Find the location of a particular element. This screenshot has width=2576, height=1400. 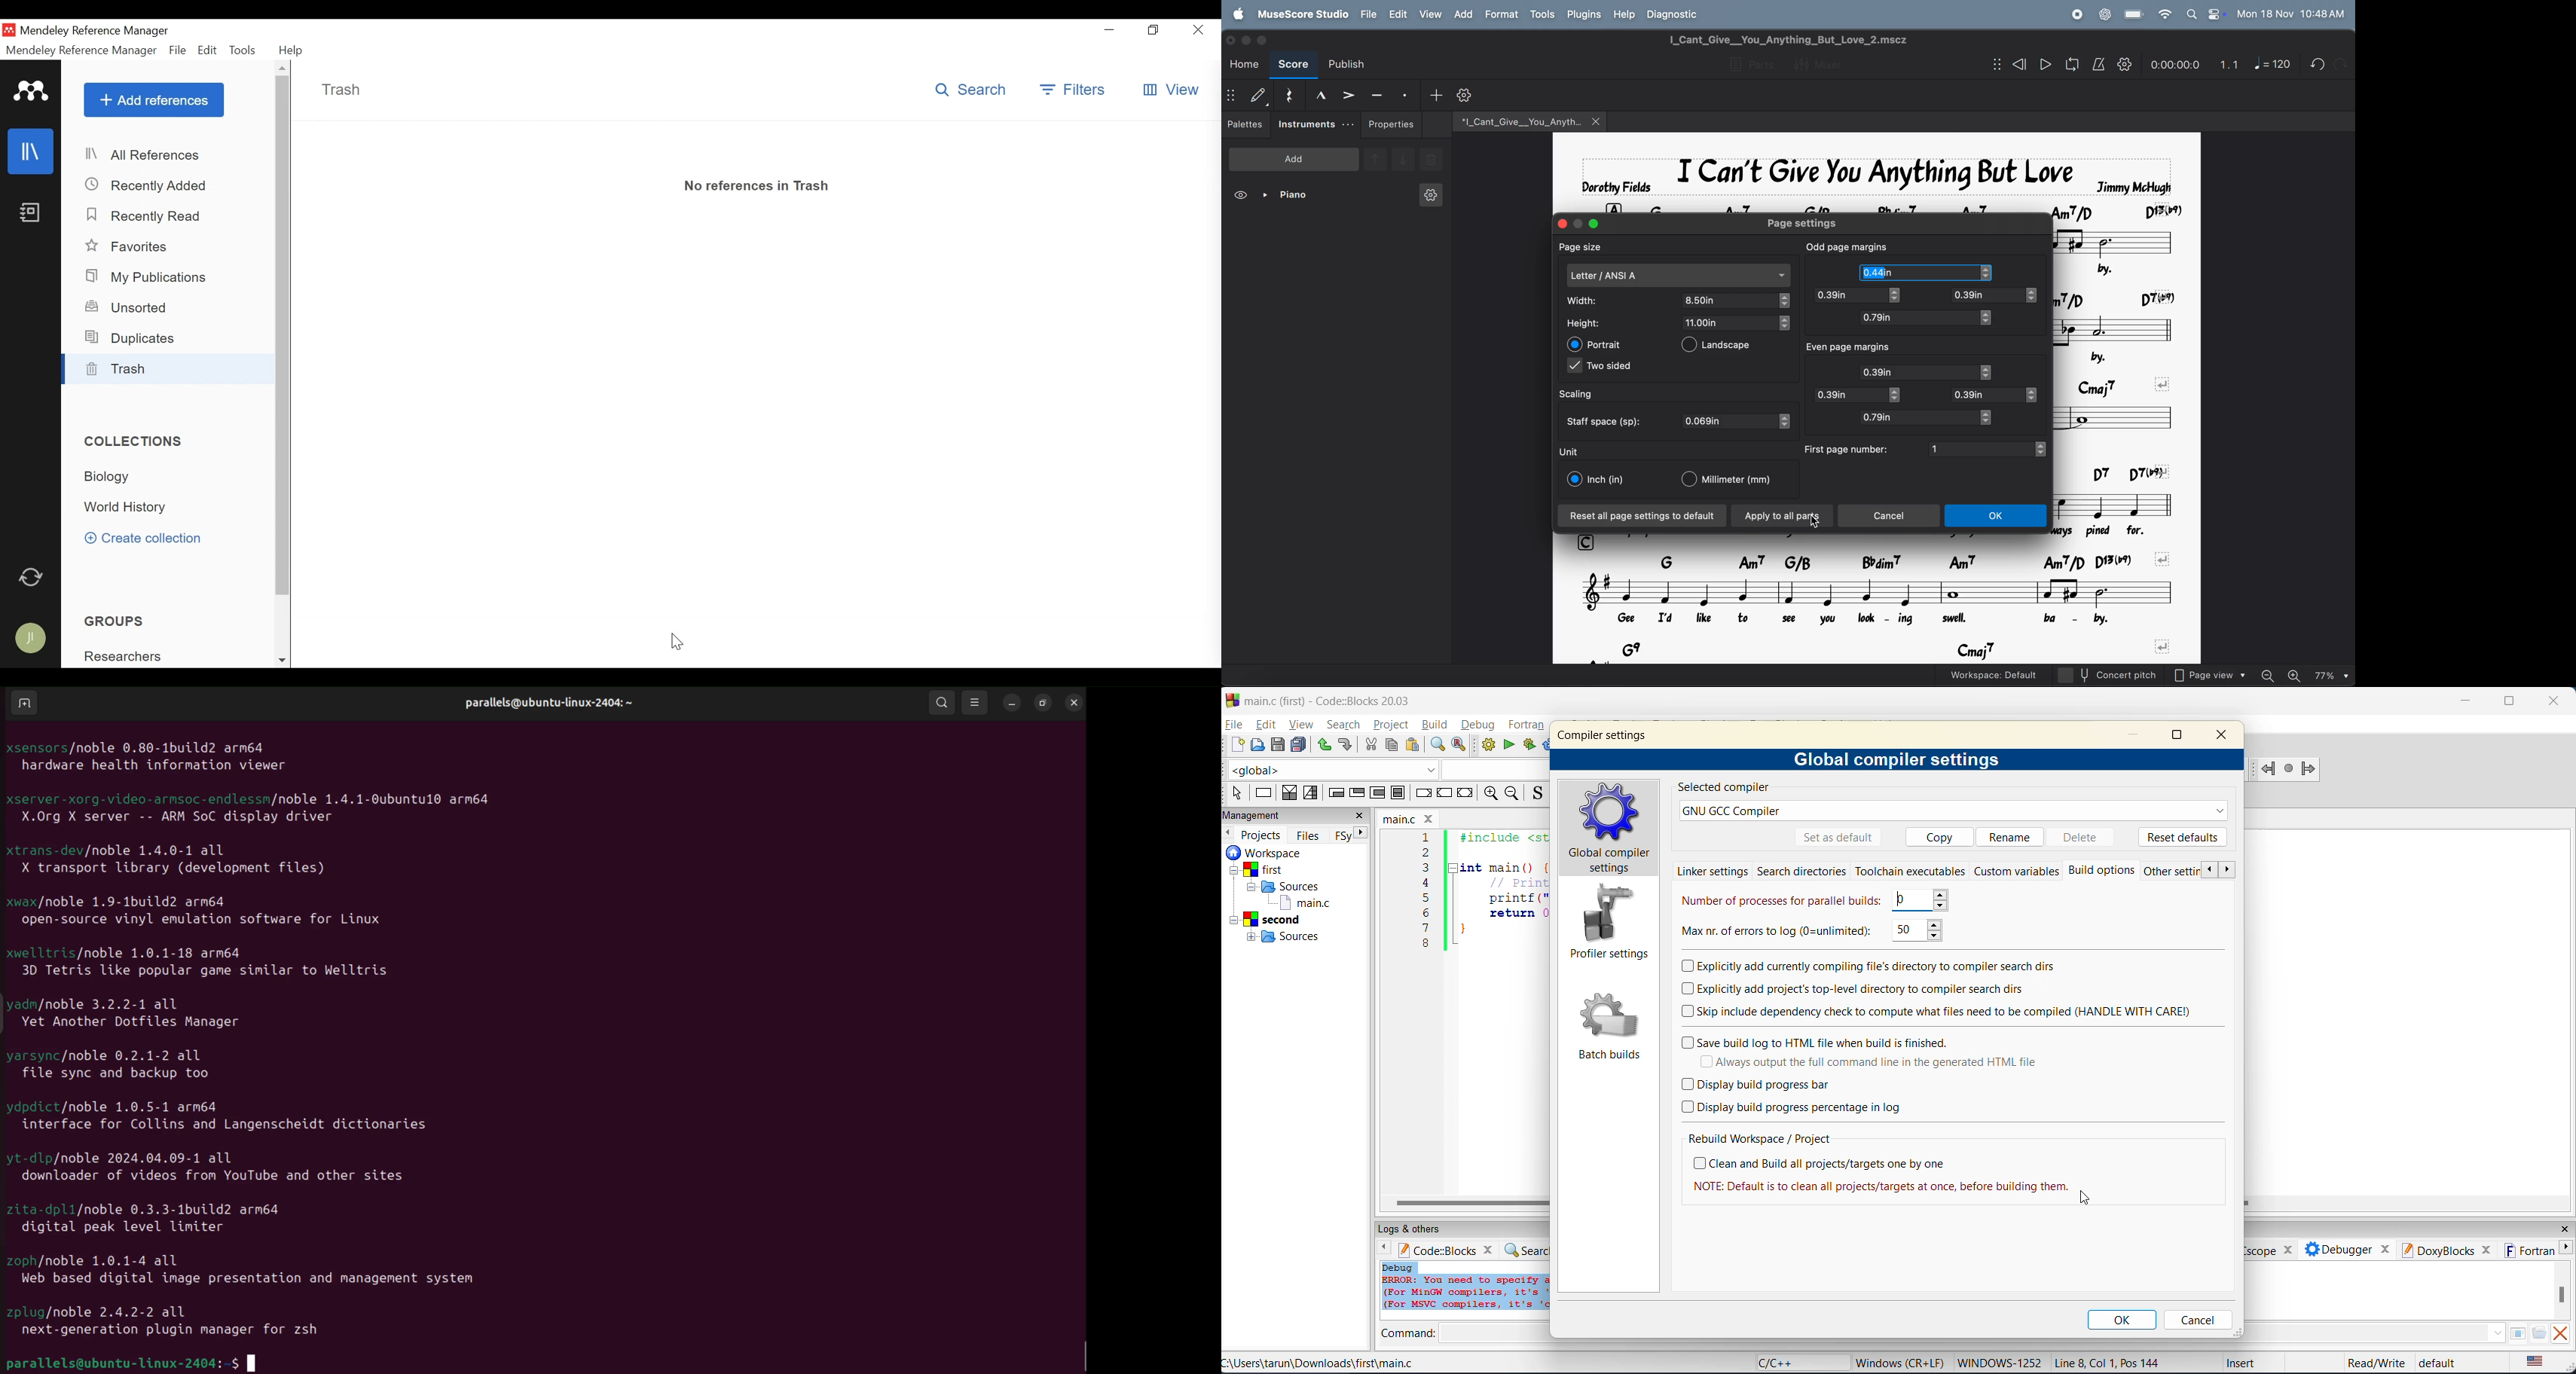

0.069 is located at coordinates (1730, 421).